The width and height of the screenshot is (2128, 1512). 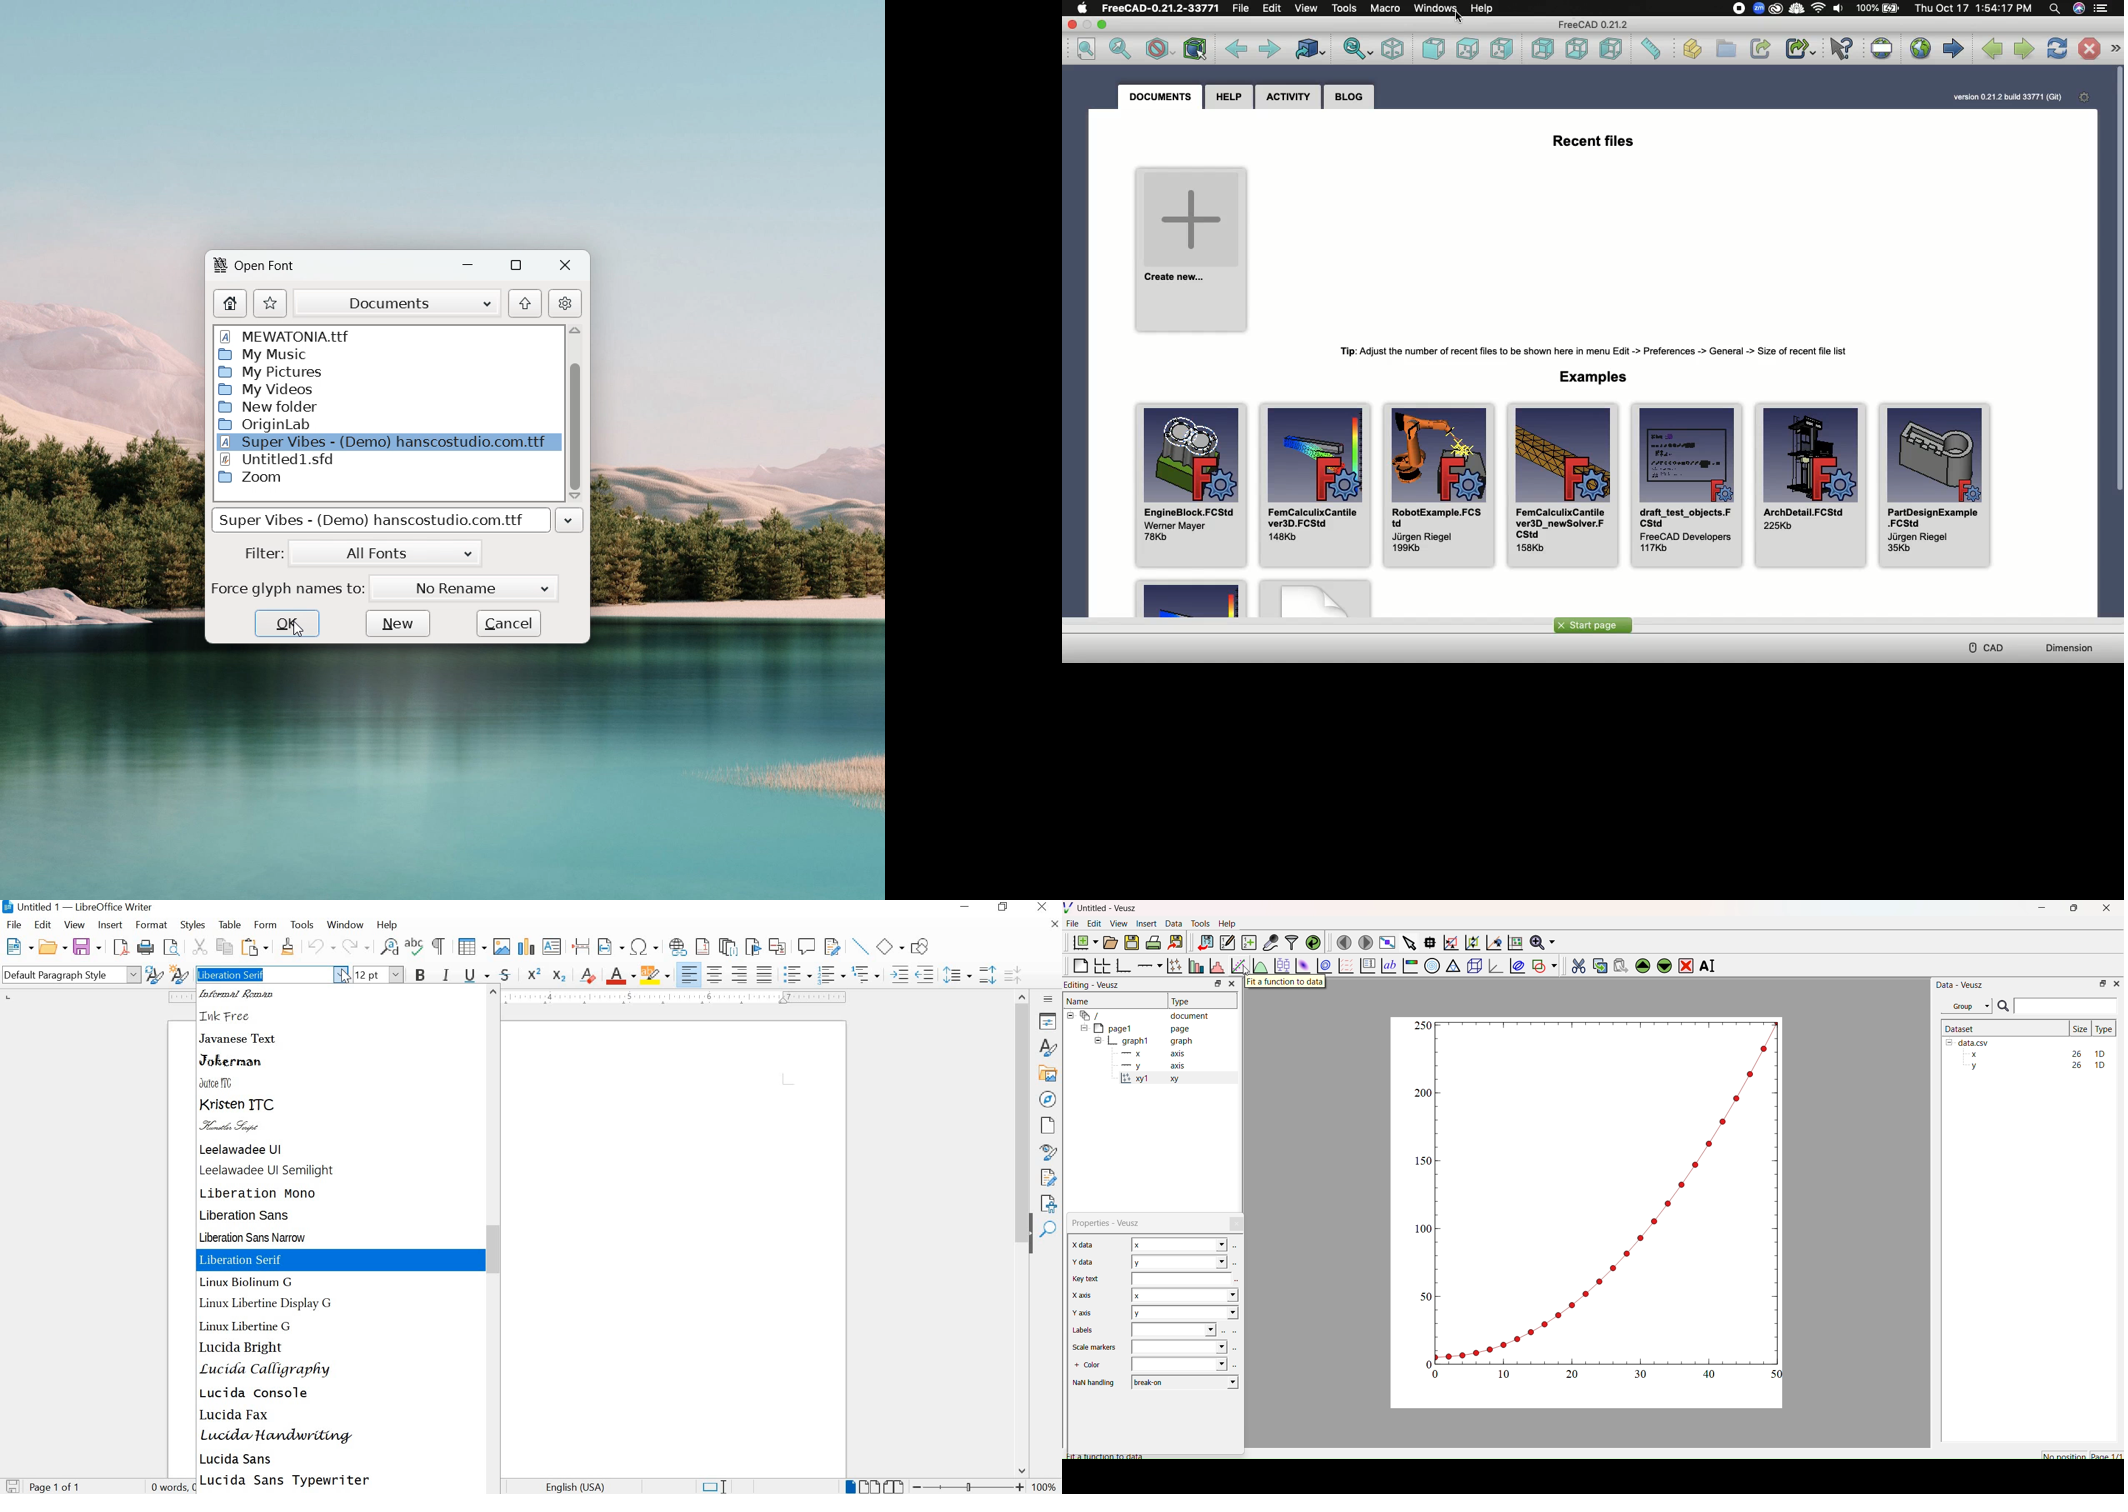 What do you see at coordinates (2058, 49) in the screenshot?
I see `Refresh web page` at bounding box center [2058, 49].